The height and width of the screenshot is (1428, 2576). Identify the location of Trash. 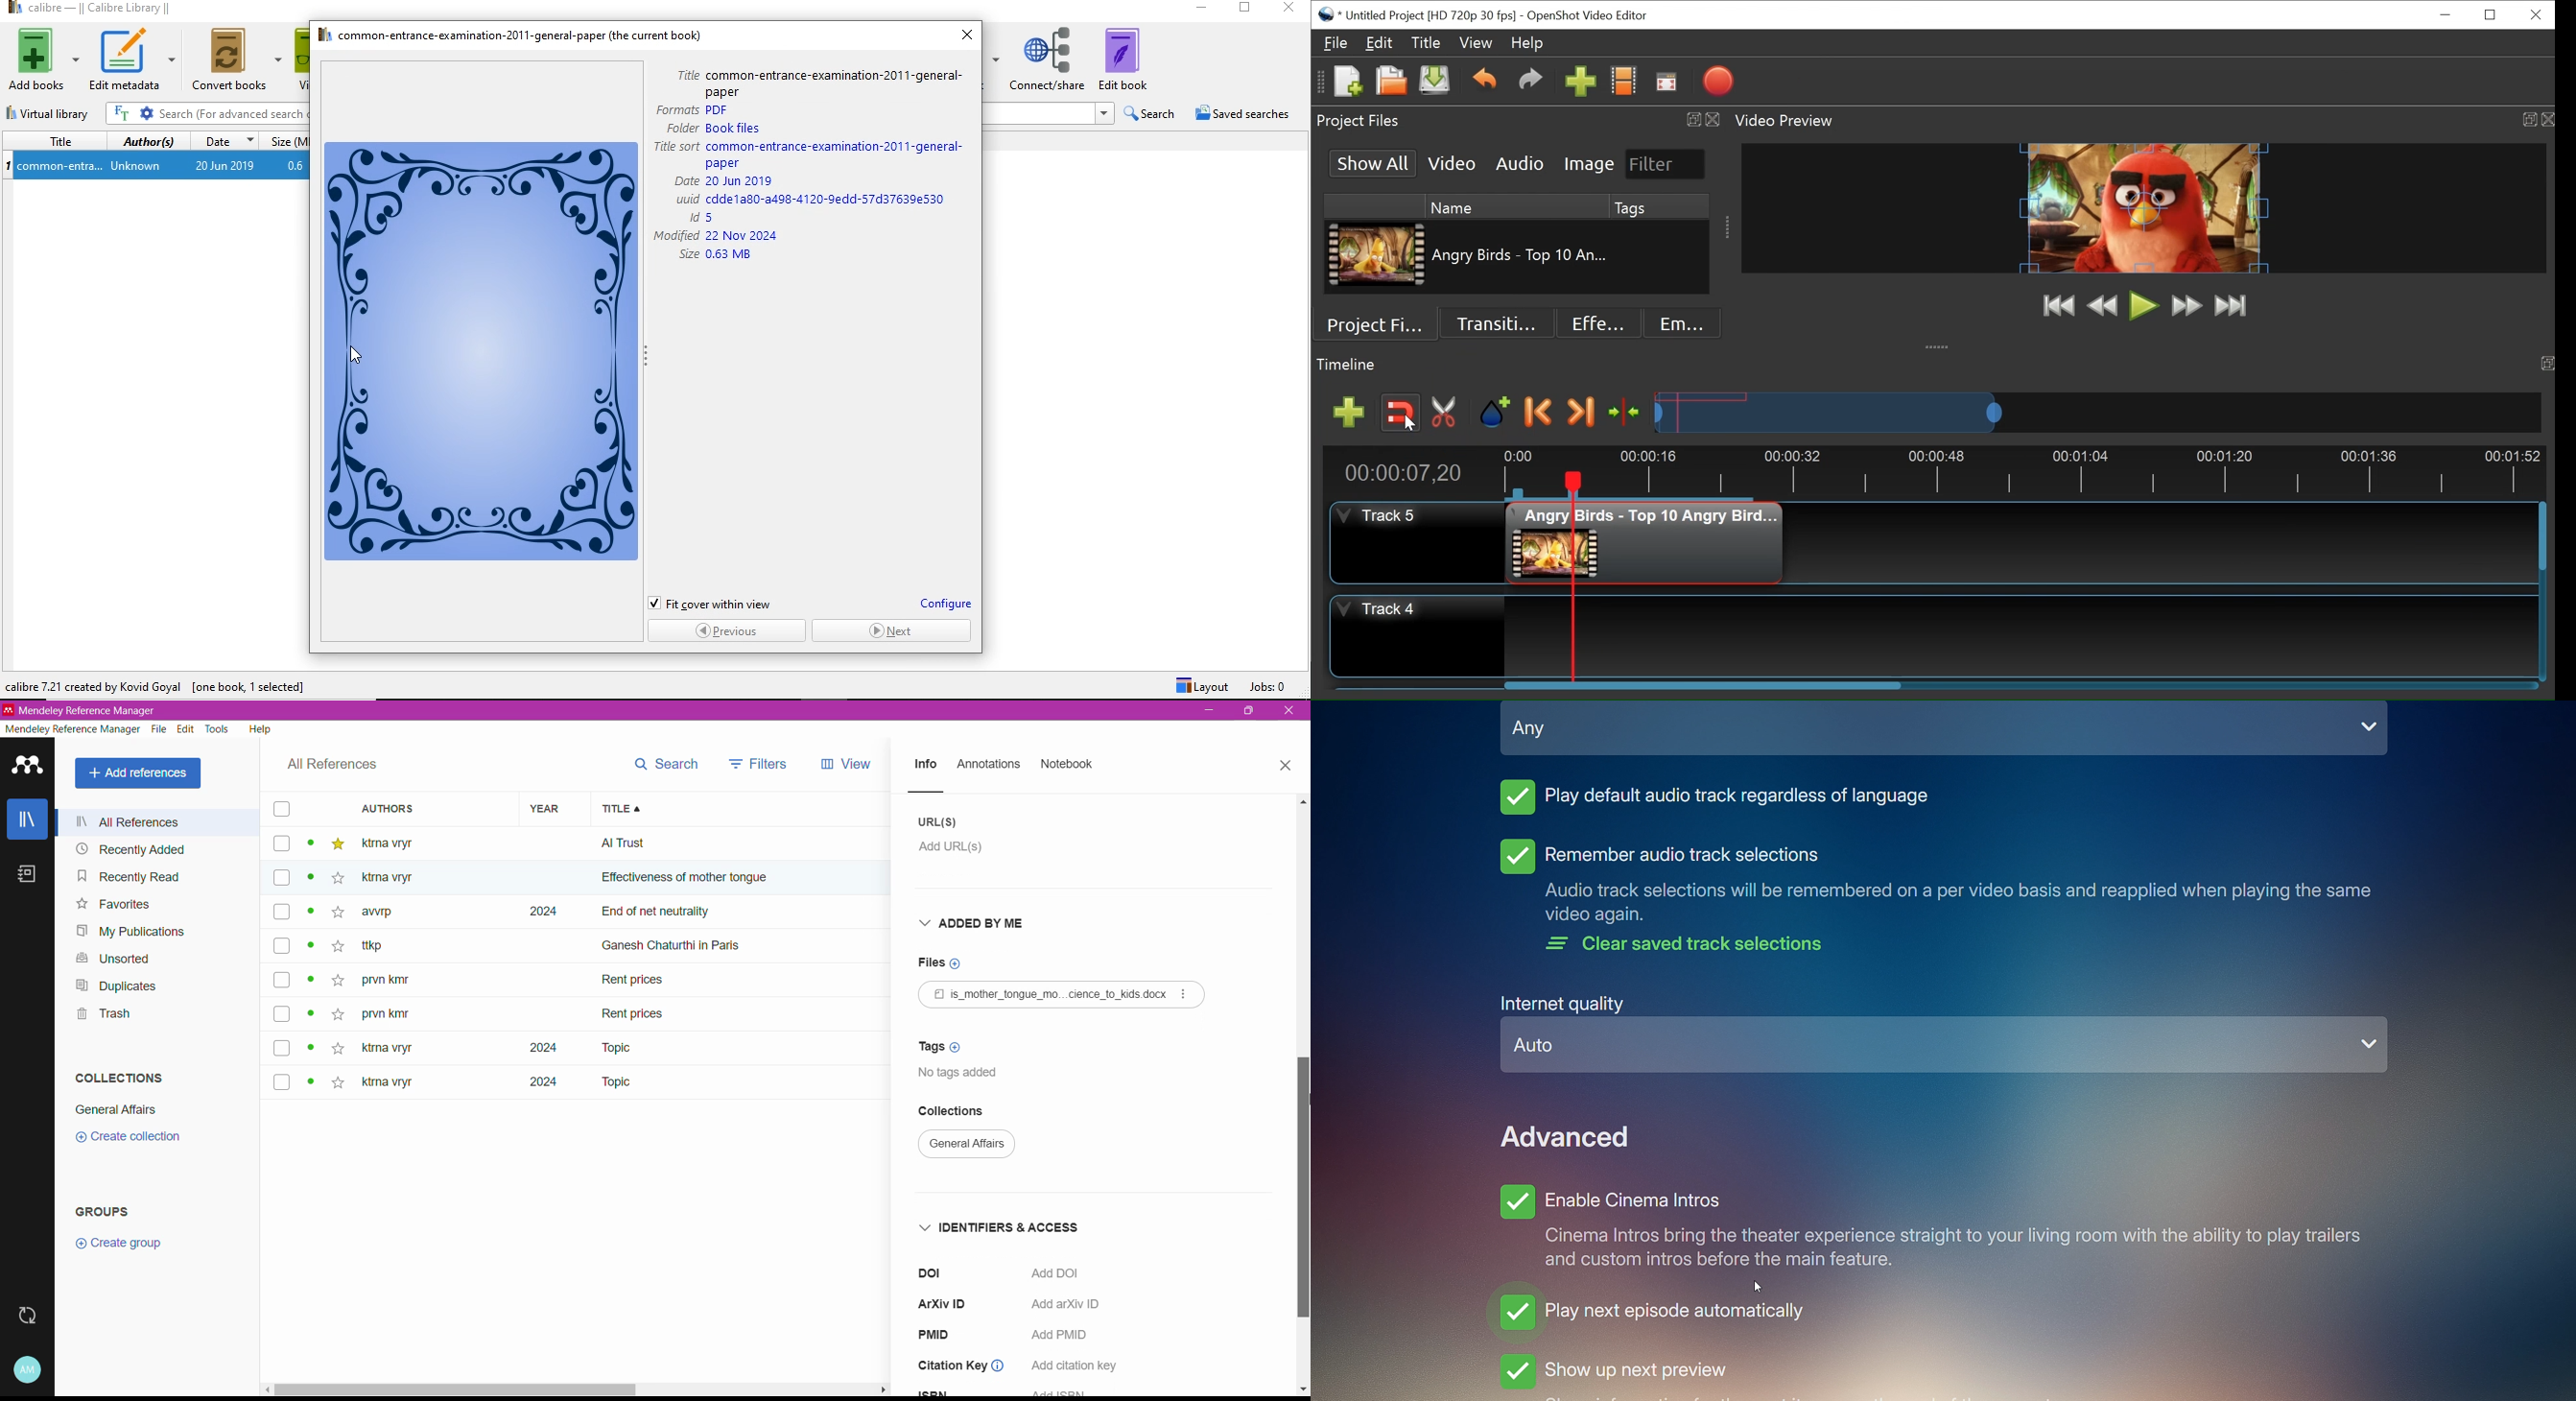
(101, 1014).